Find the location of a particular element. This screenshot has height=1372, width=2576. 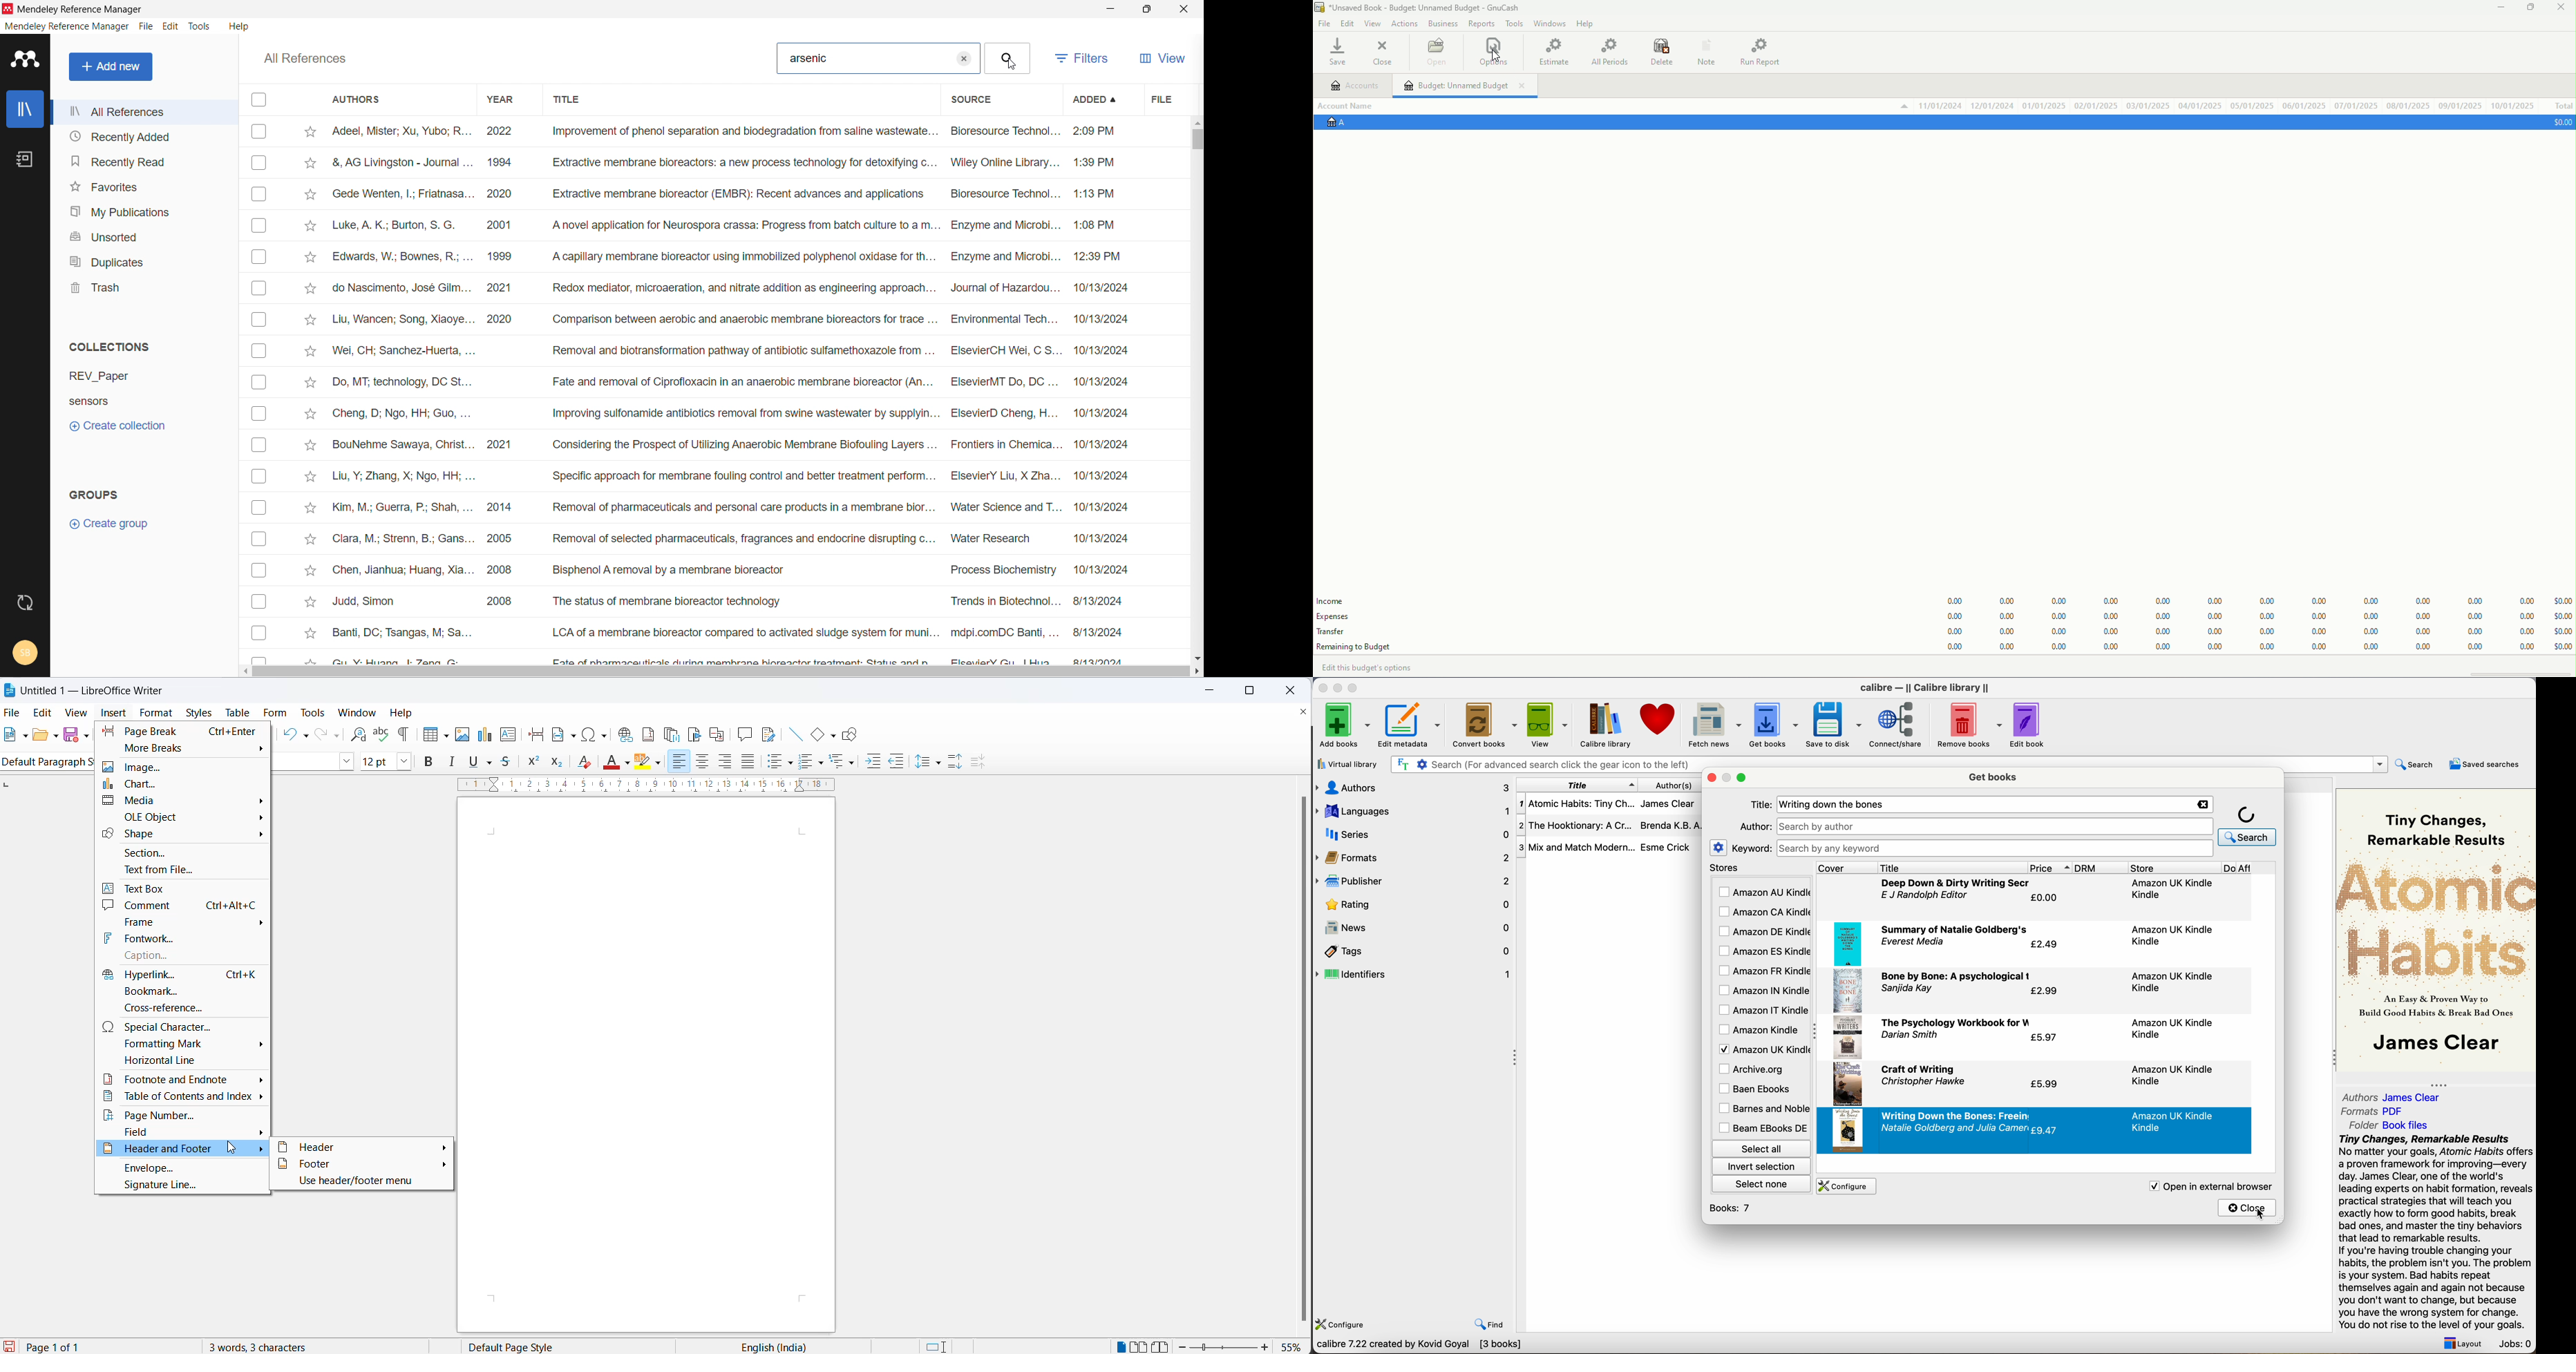

all references is located at coordinates (144, 113).